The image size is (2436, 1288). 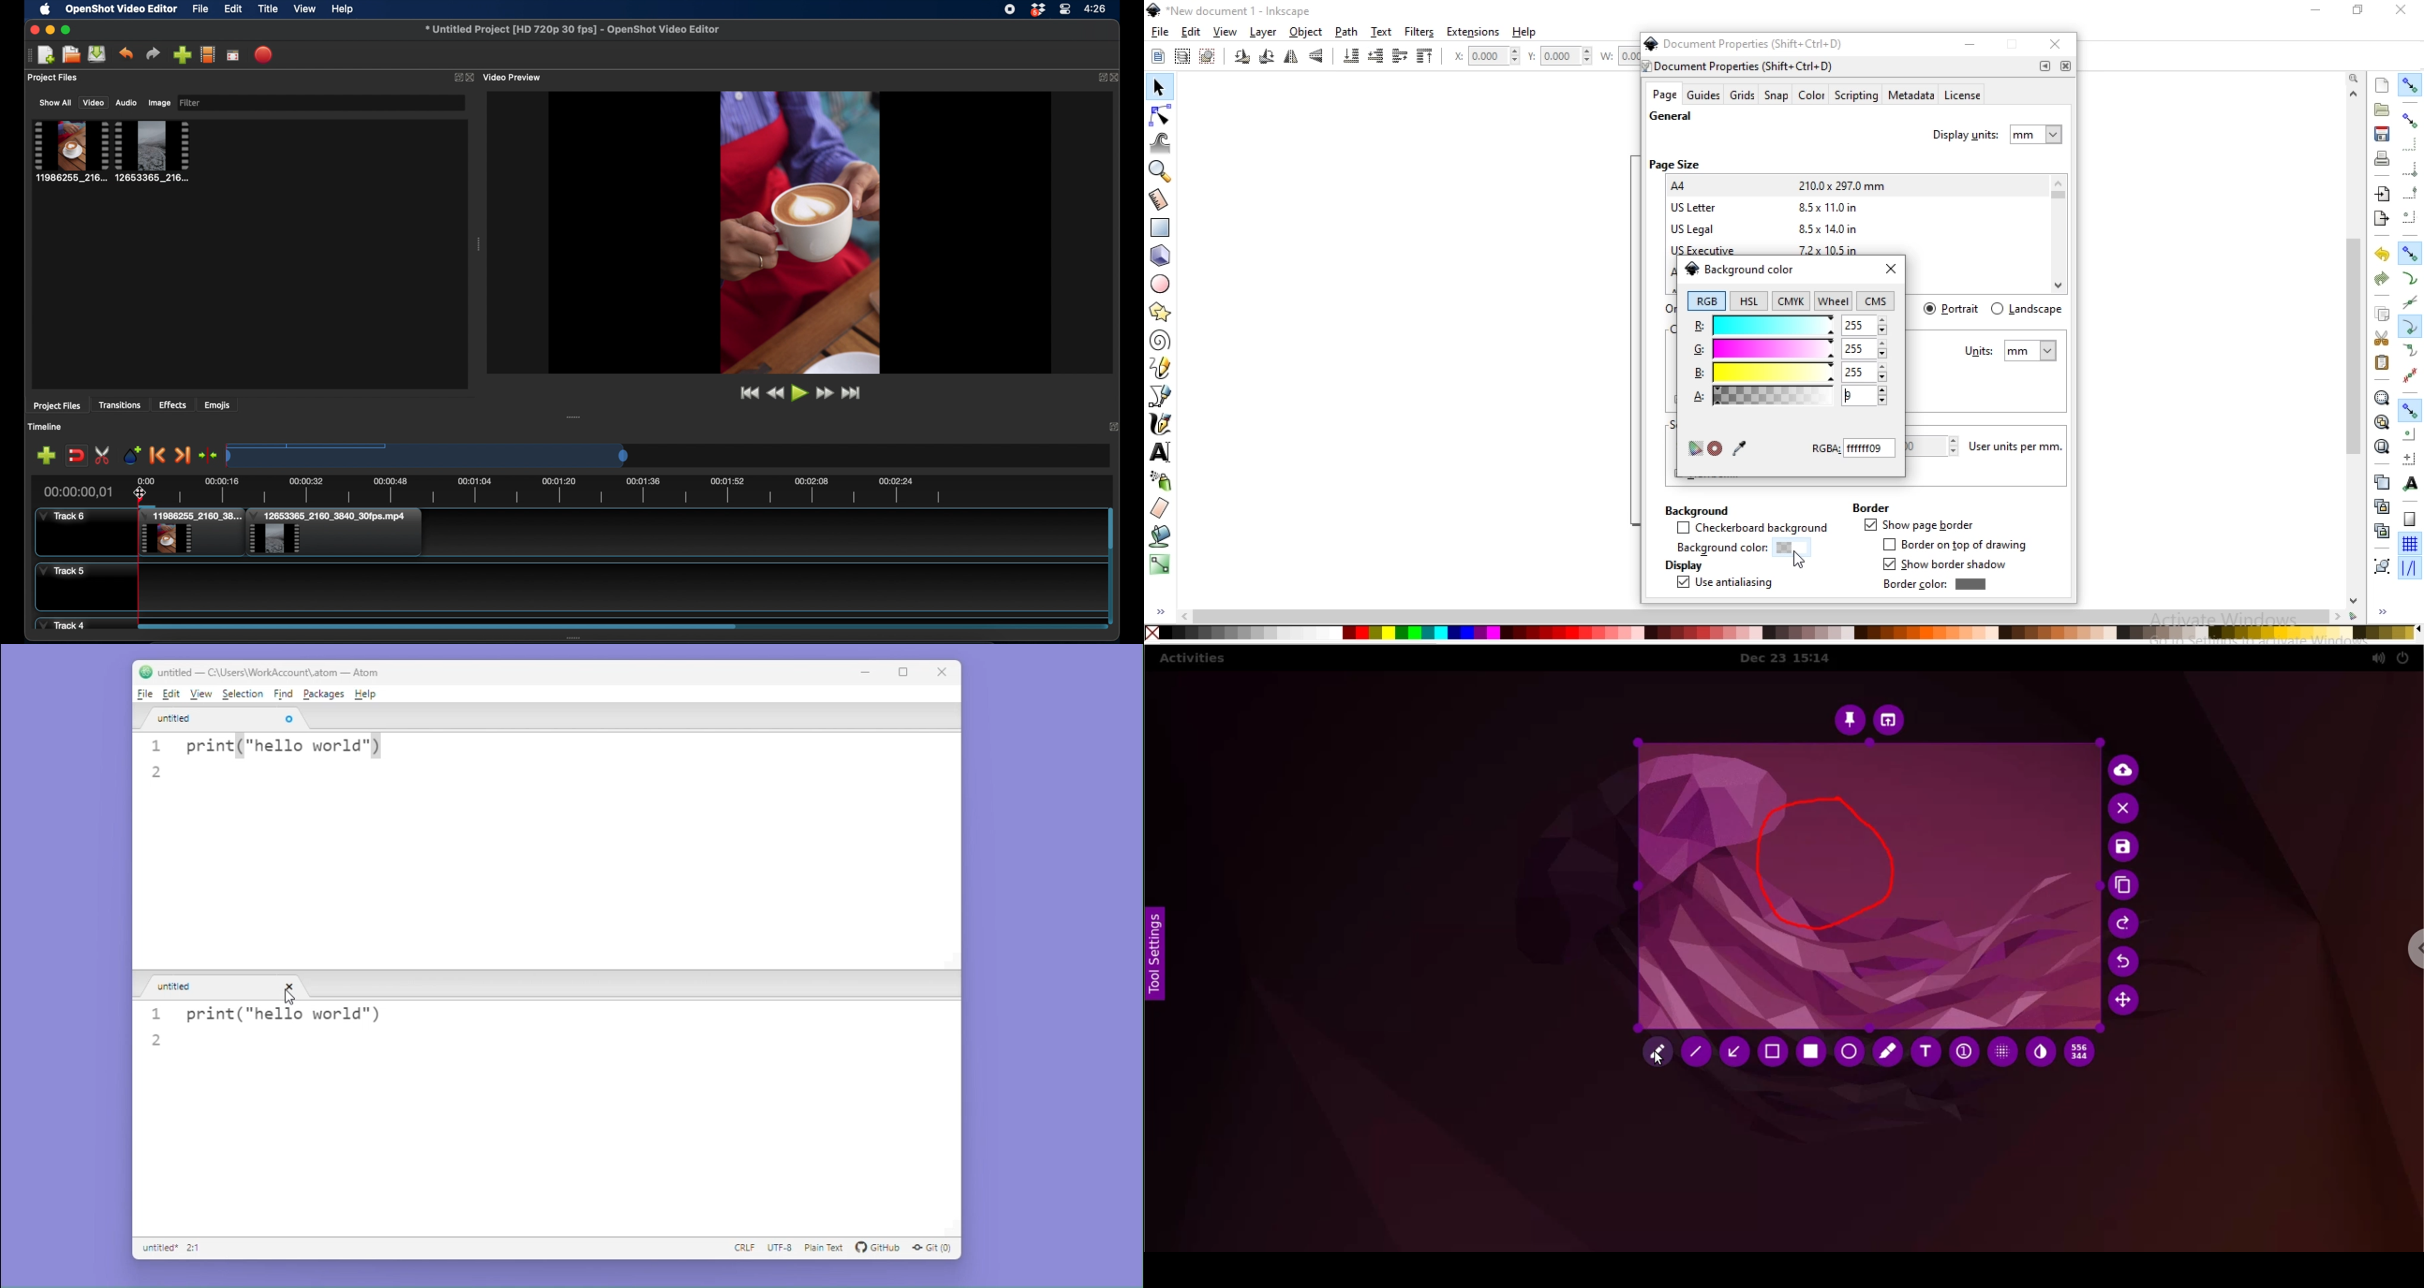 What do you see at coordinates (2380, 506) in the screenshot?
I see `create a clone` at bounding box center [2380, 506].